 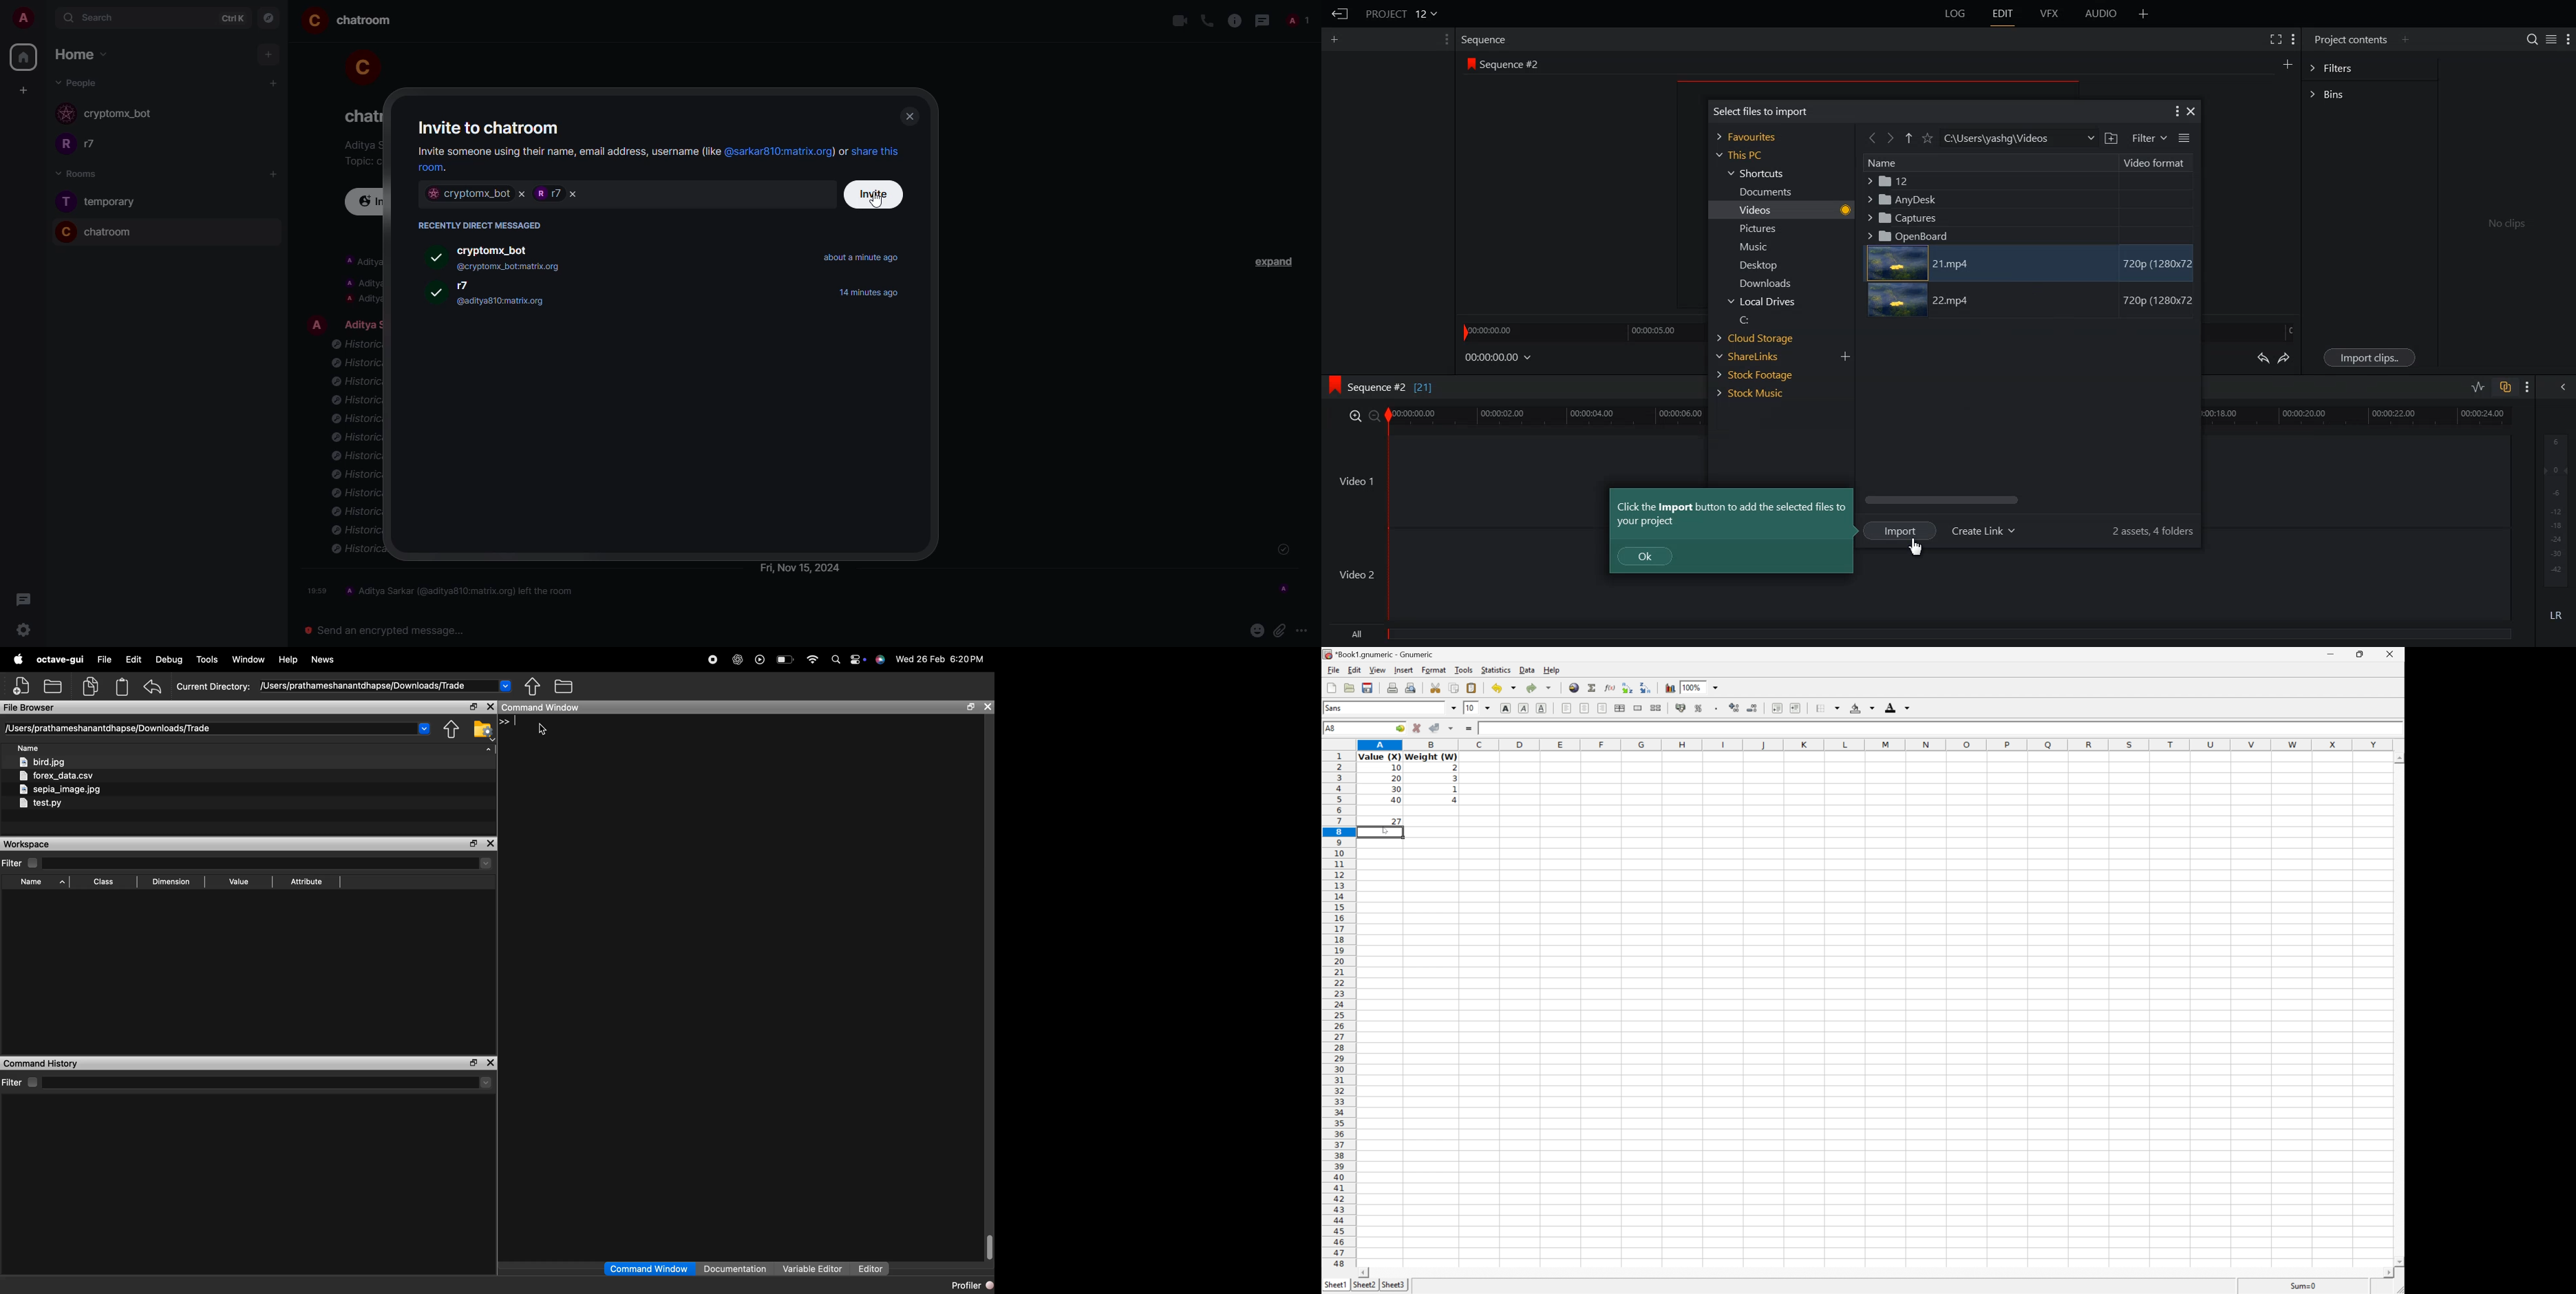 What do you see at coordinates (268, 54) in the screenshot?
I see `add` at bounding box center [268, 54].